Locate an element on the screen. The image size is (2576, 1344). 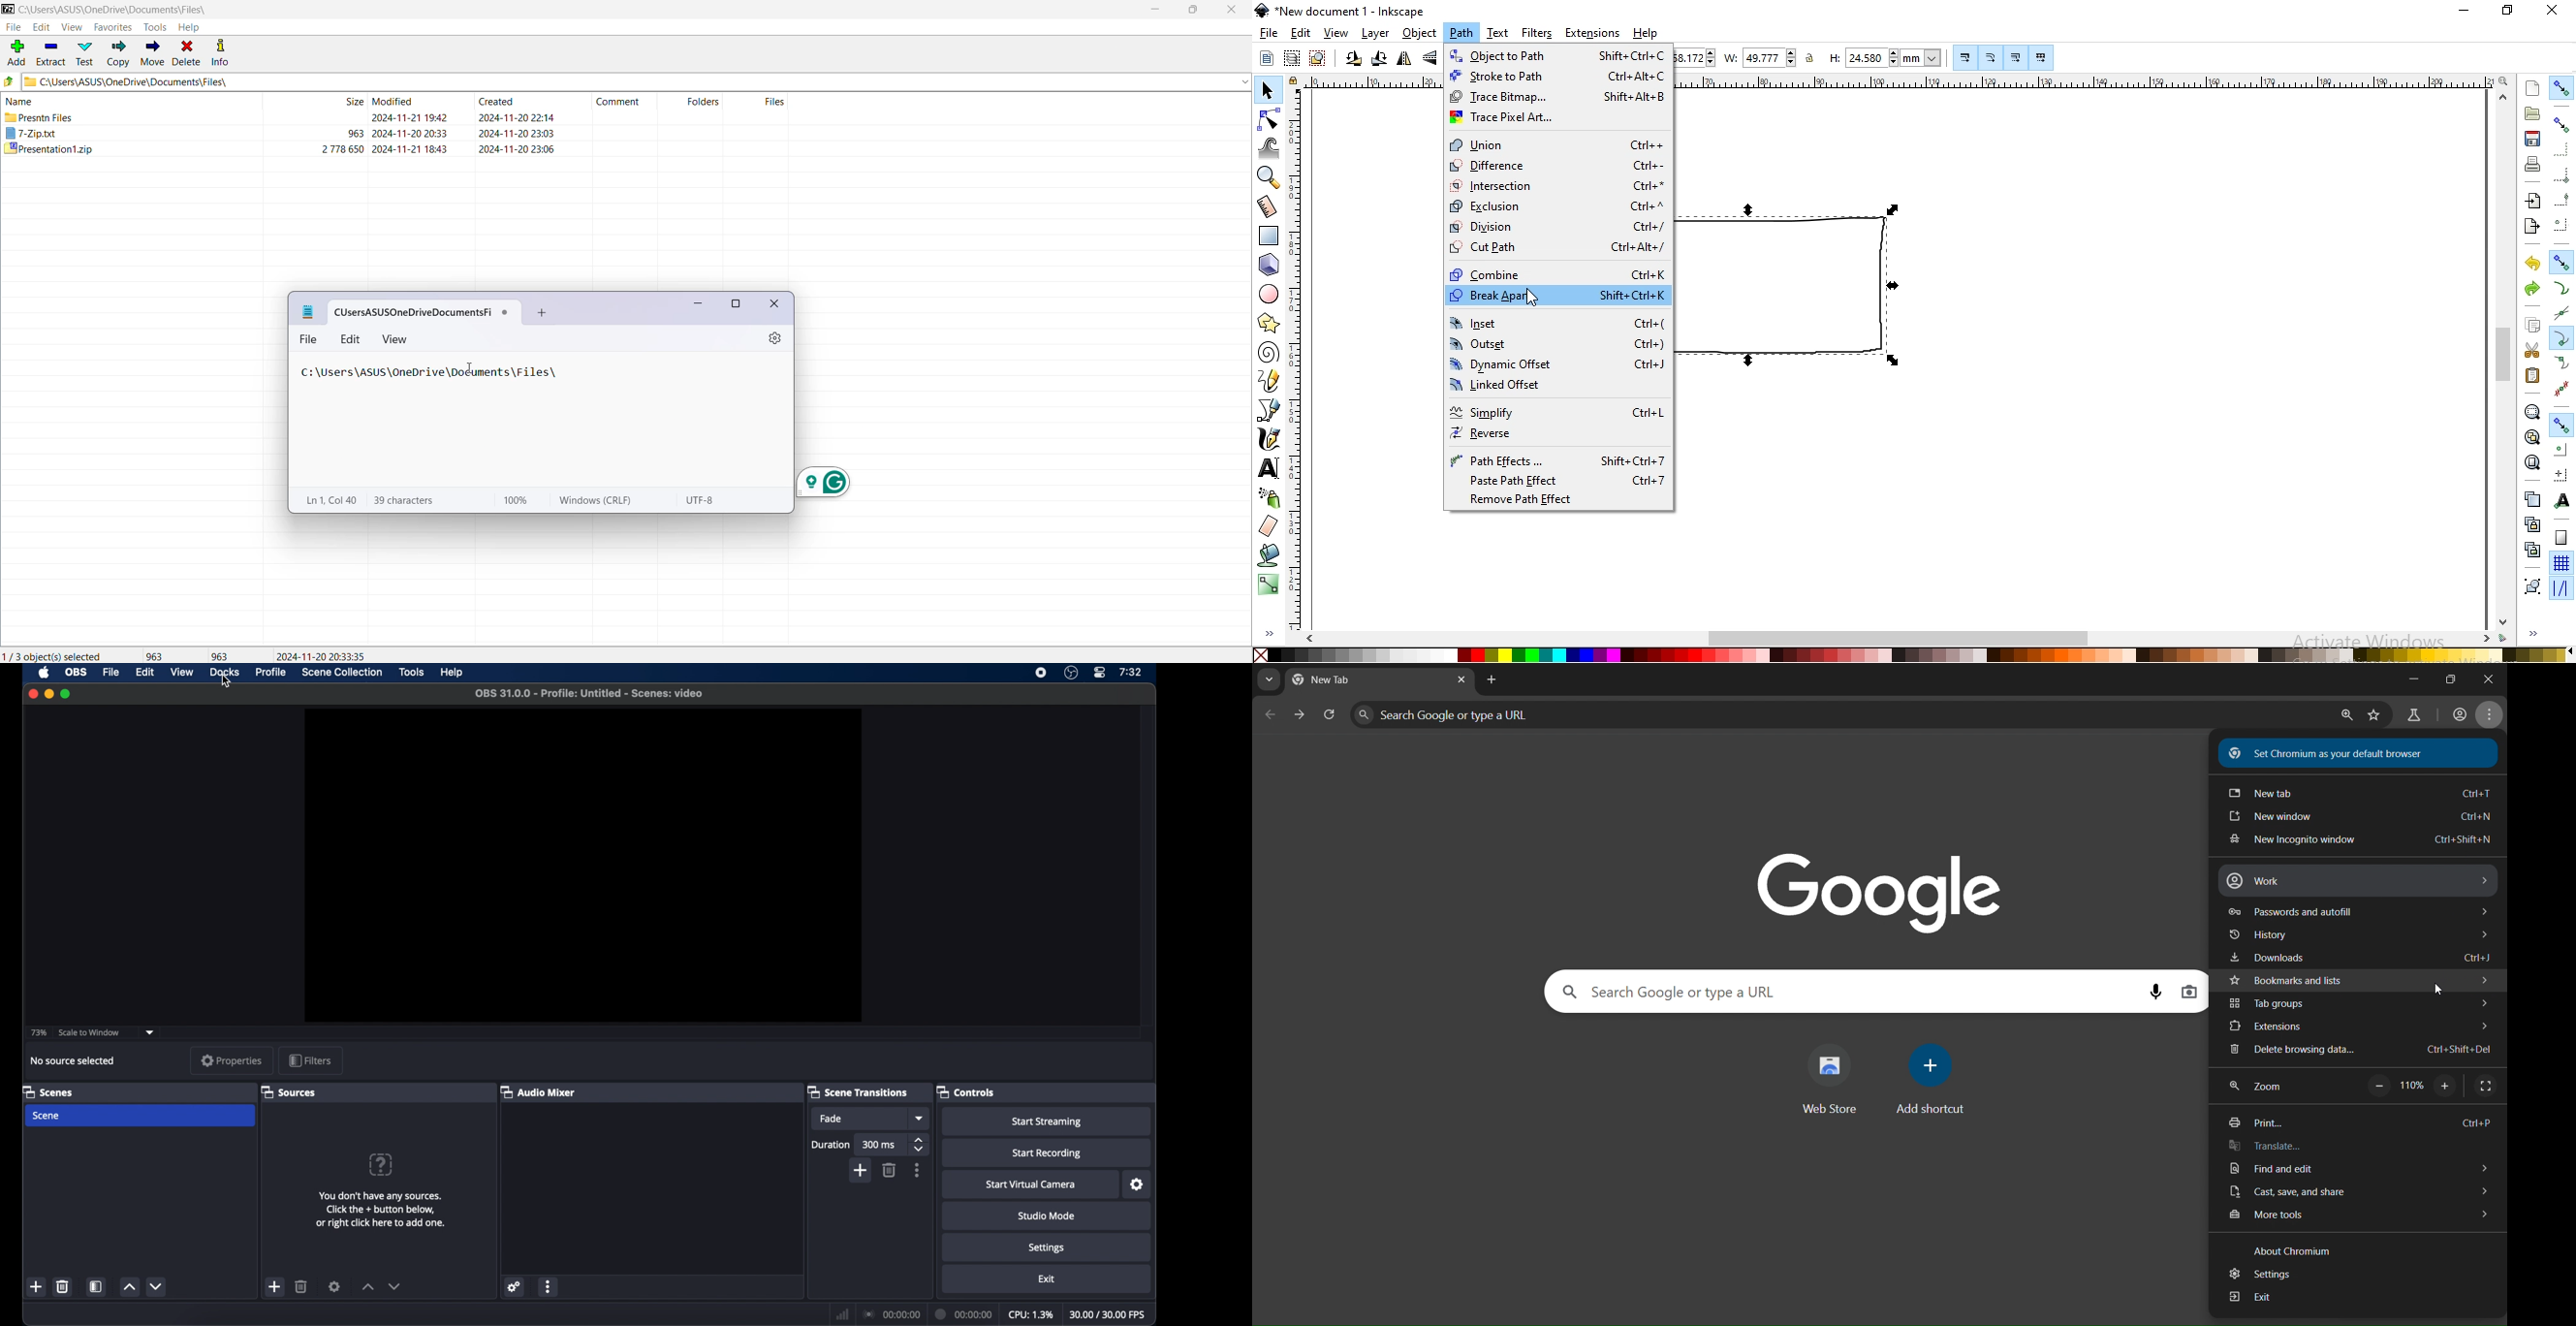
restore down is located at coordinates (2506, 12).